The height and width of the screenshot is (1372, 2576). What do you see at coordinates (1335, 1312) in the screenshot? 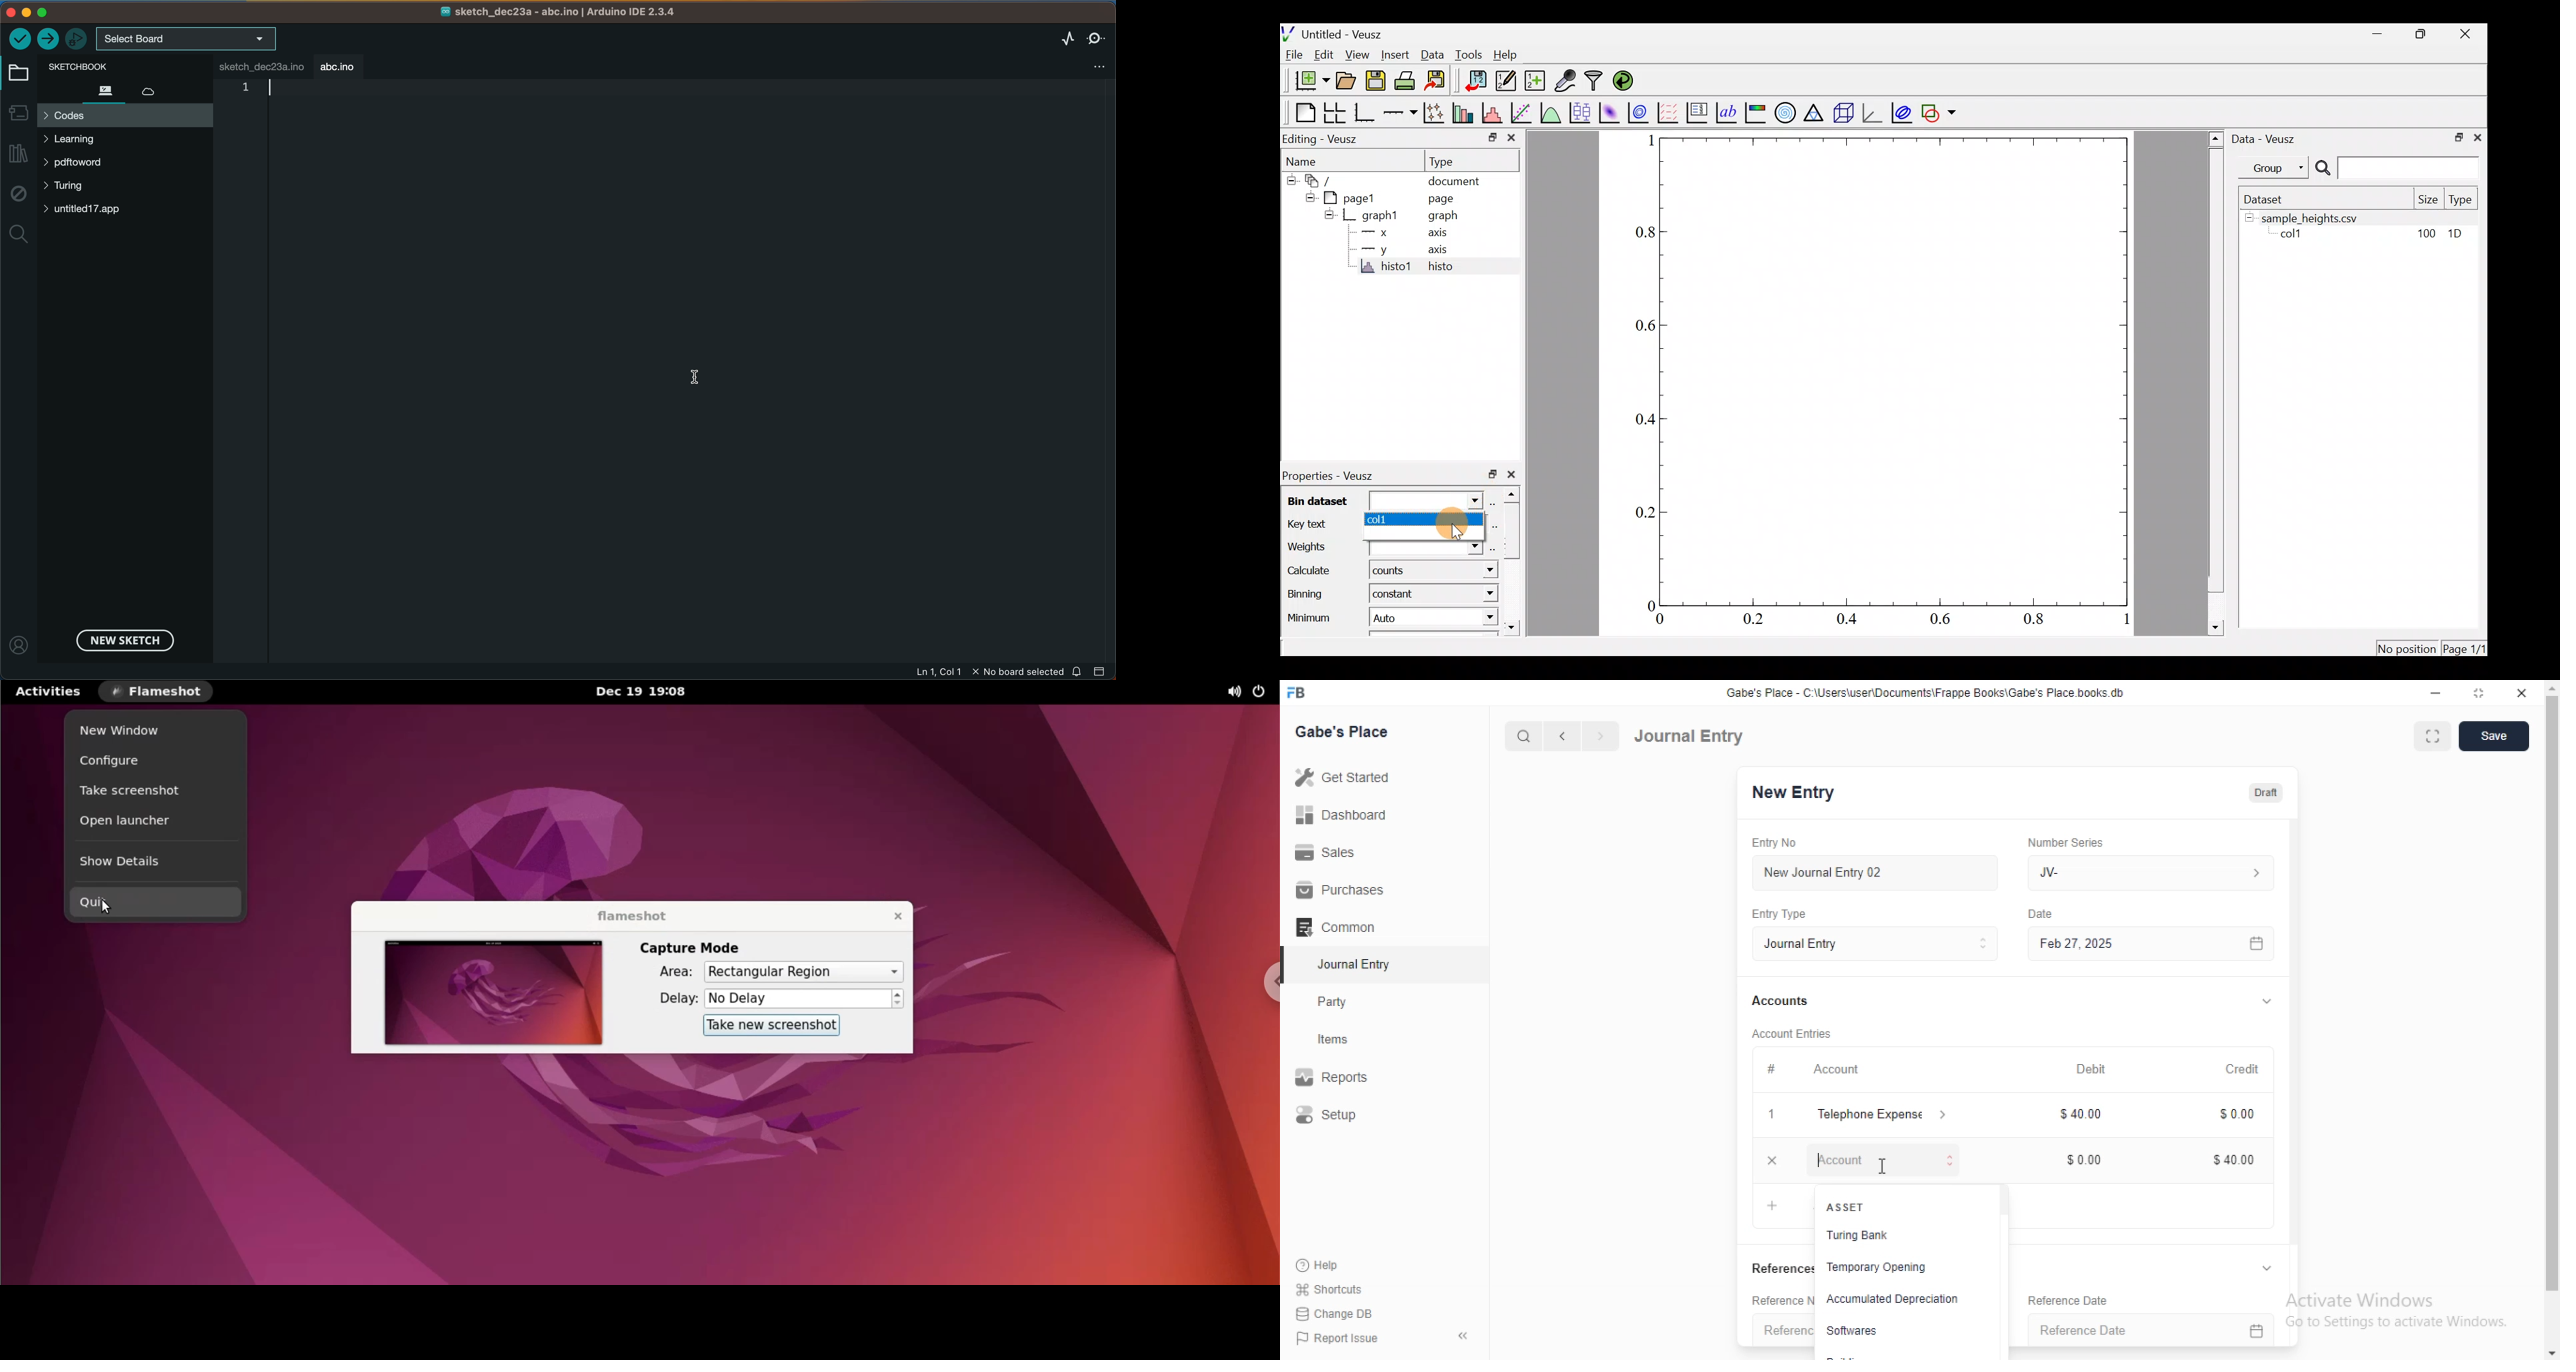
I see `| Change DB` at bounding box center [1335, 1312].